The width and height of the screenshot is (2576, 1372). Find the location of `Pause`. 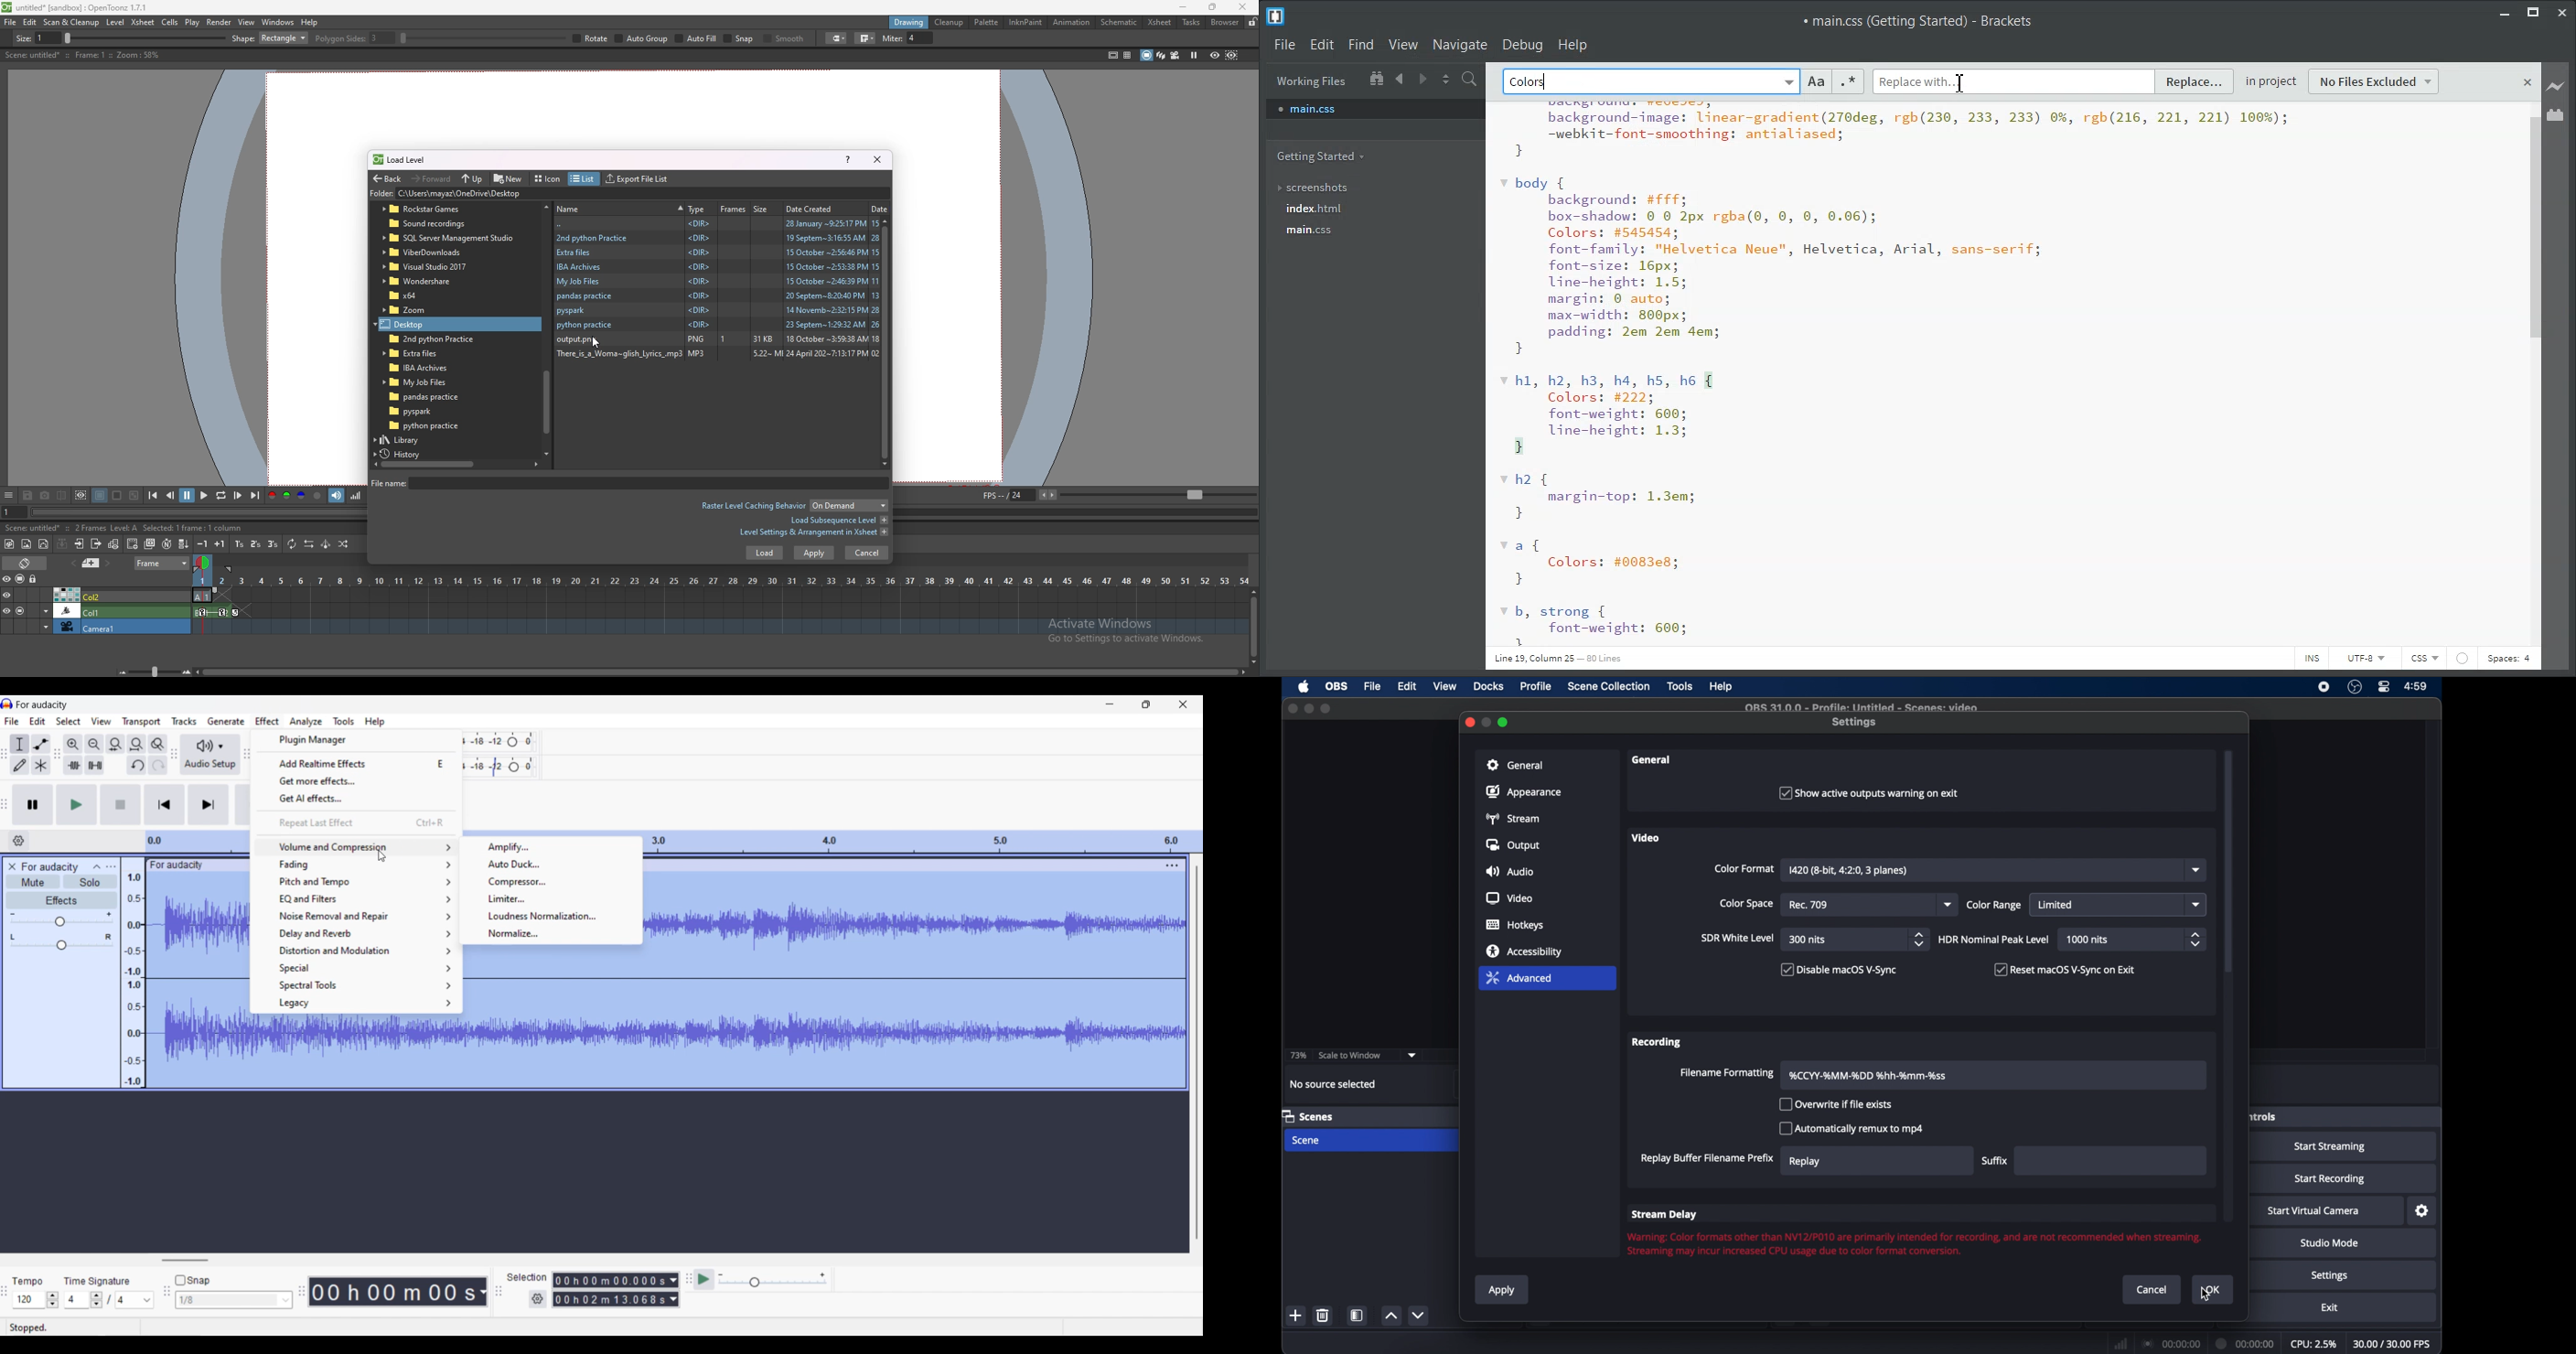

Pause is located at coordinates (33, 805).